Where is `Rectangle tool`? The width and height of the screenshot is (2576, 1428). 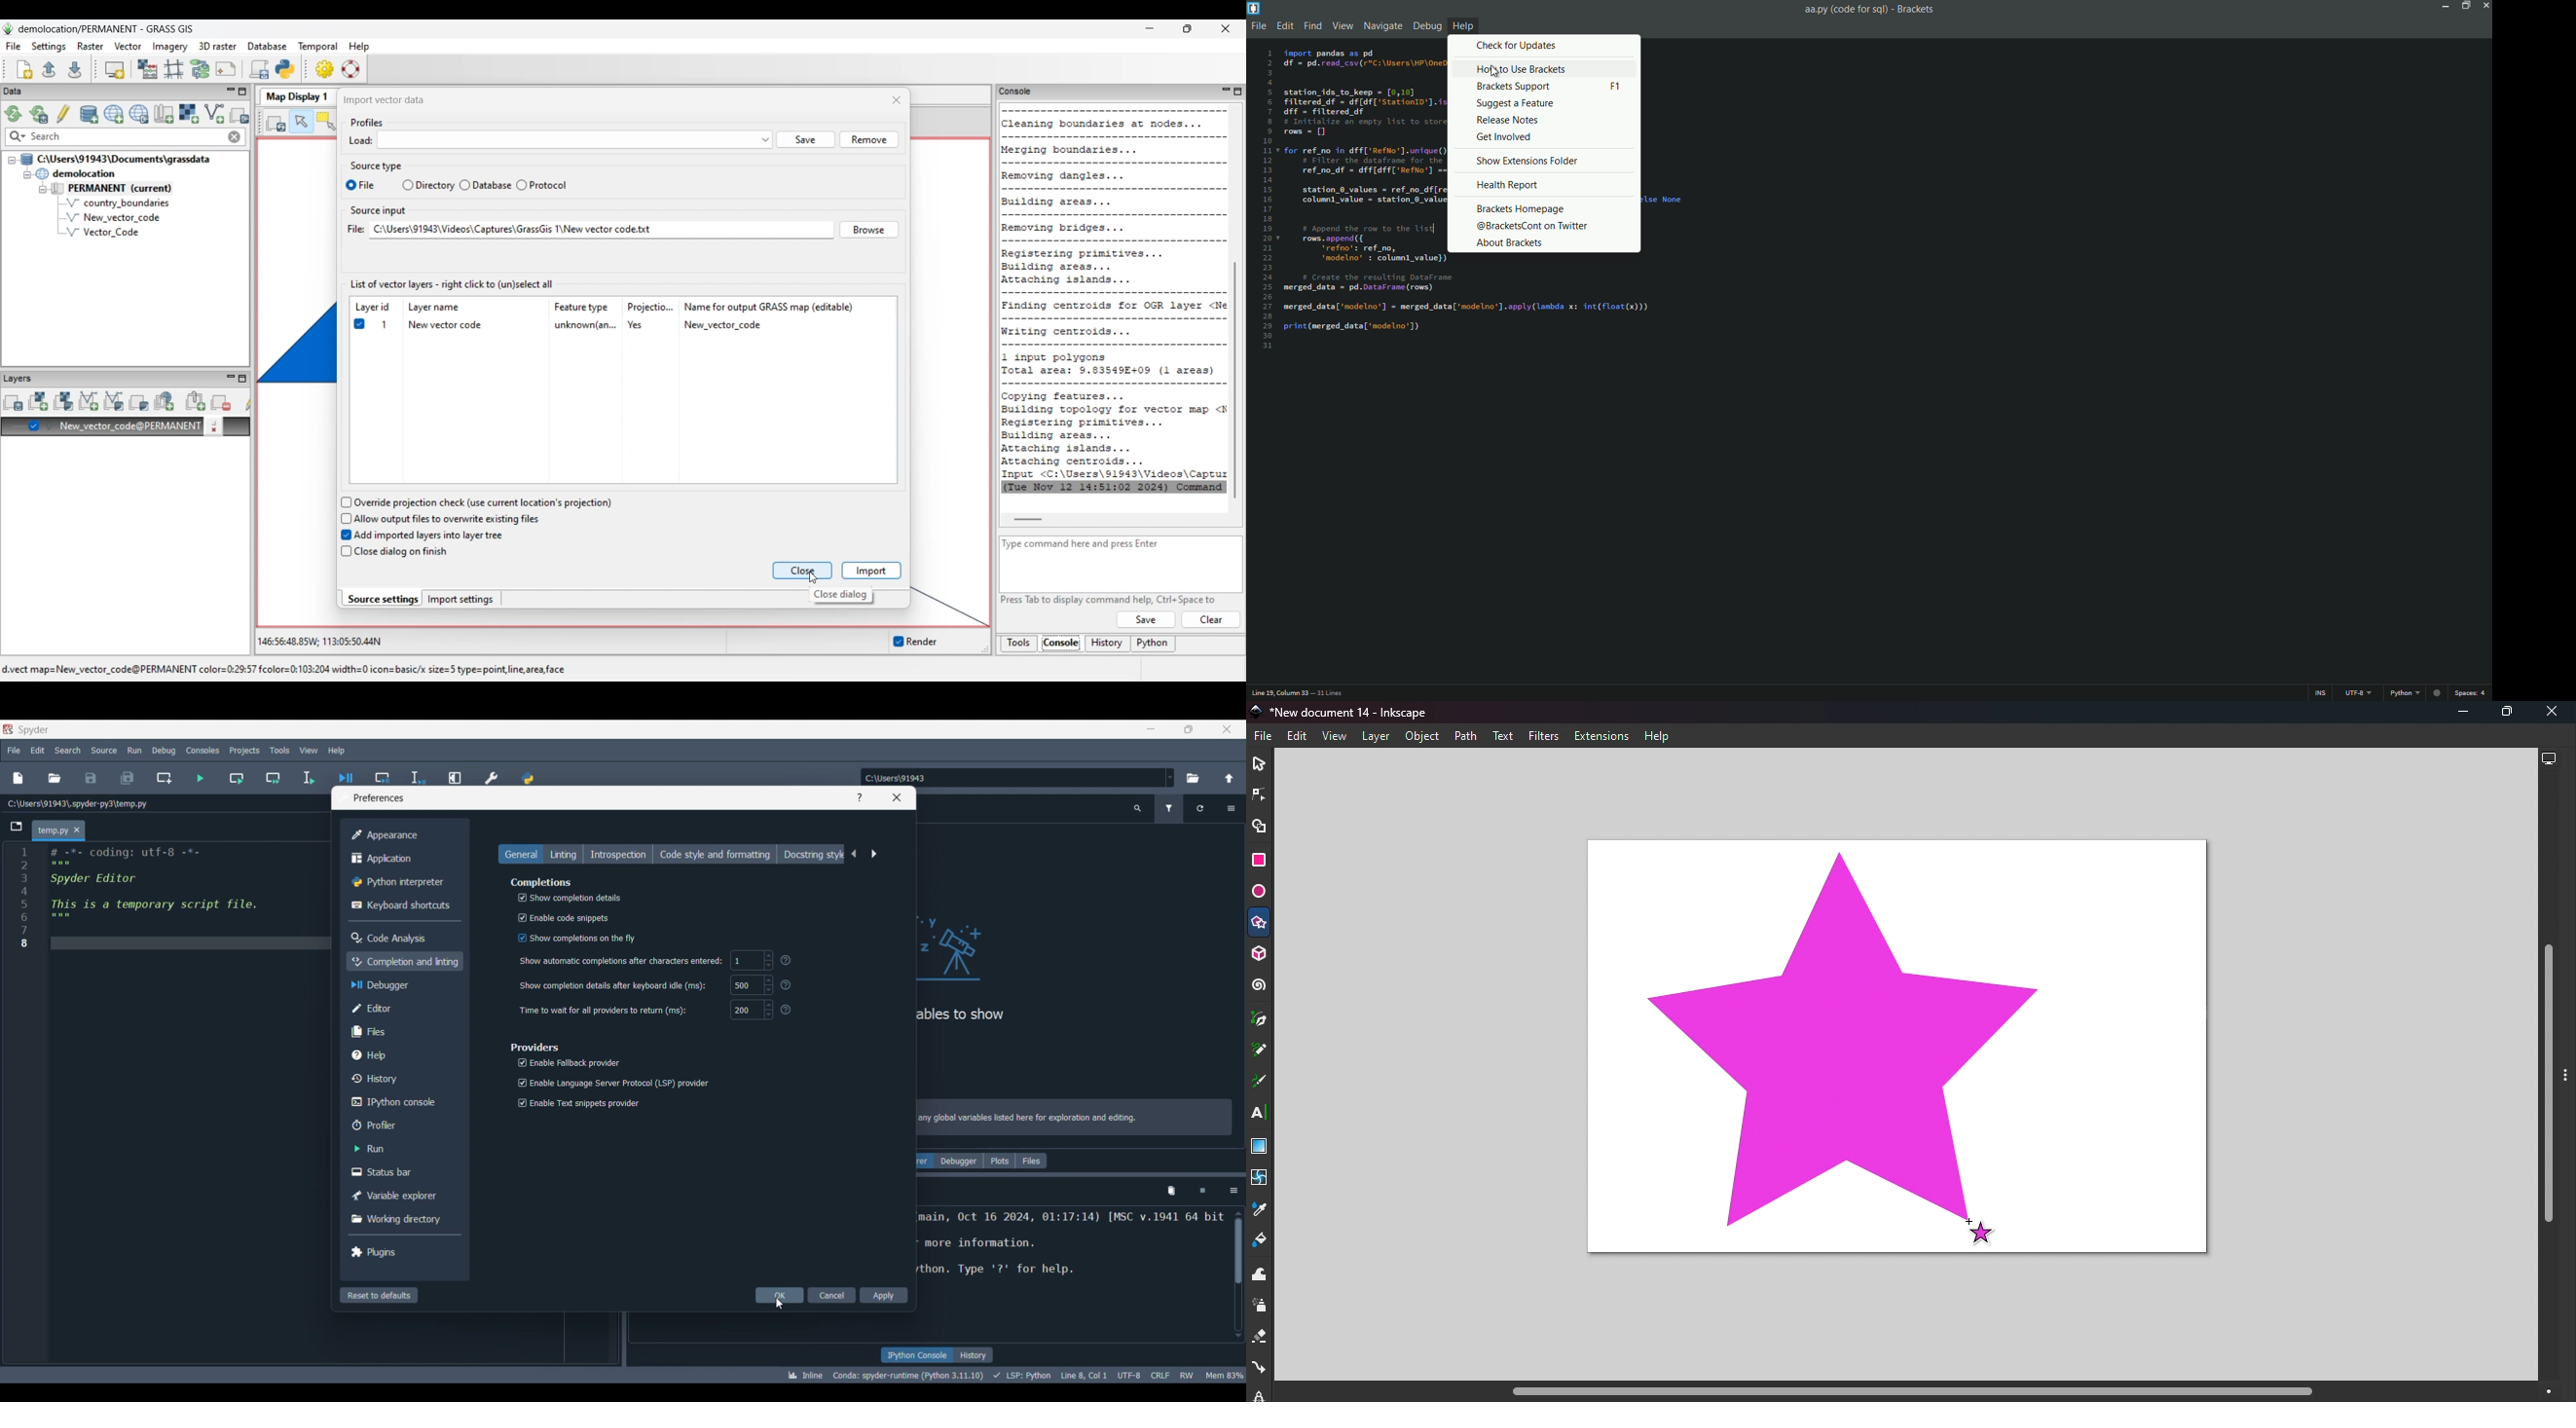 Rectangle tool is located at coordinates (1259, 863).